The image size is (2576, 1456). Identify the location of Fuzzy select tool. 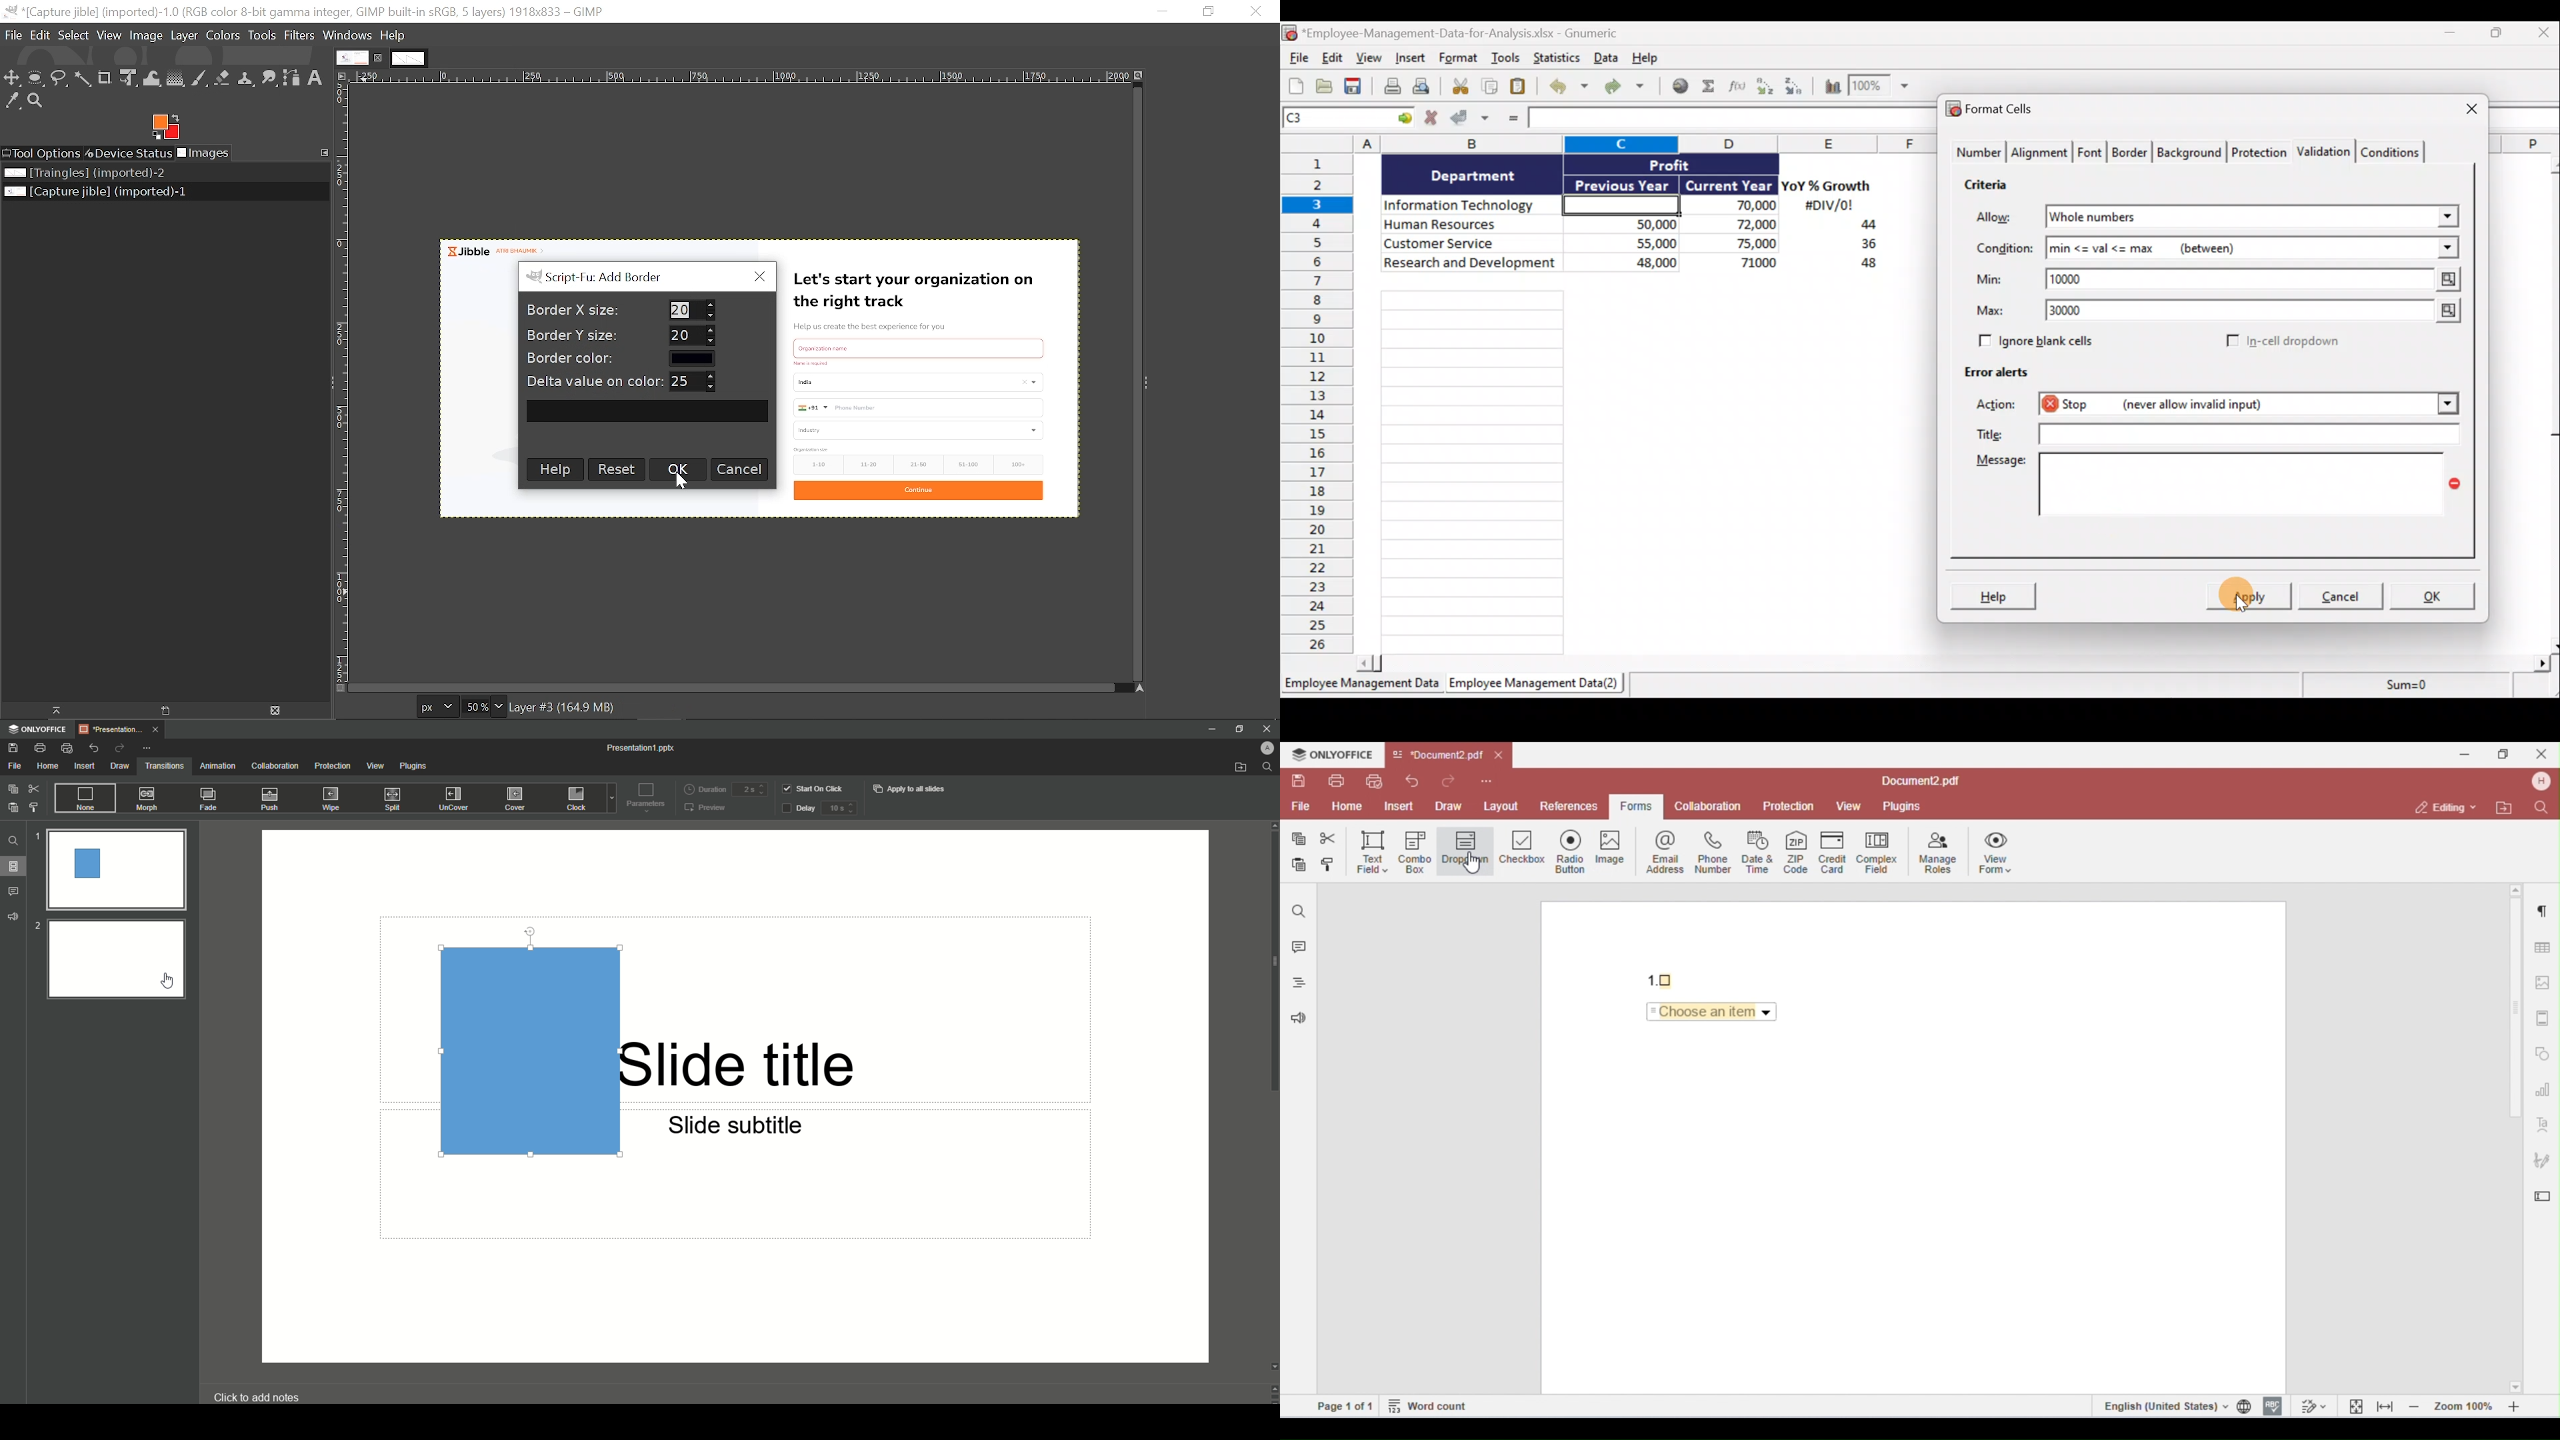
(82, 79).